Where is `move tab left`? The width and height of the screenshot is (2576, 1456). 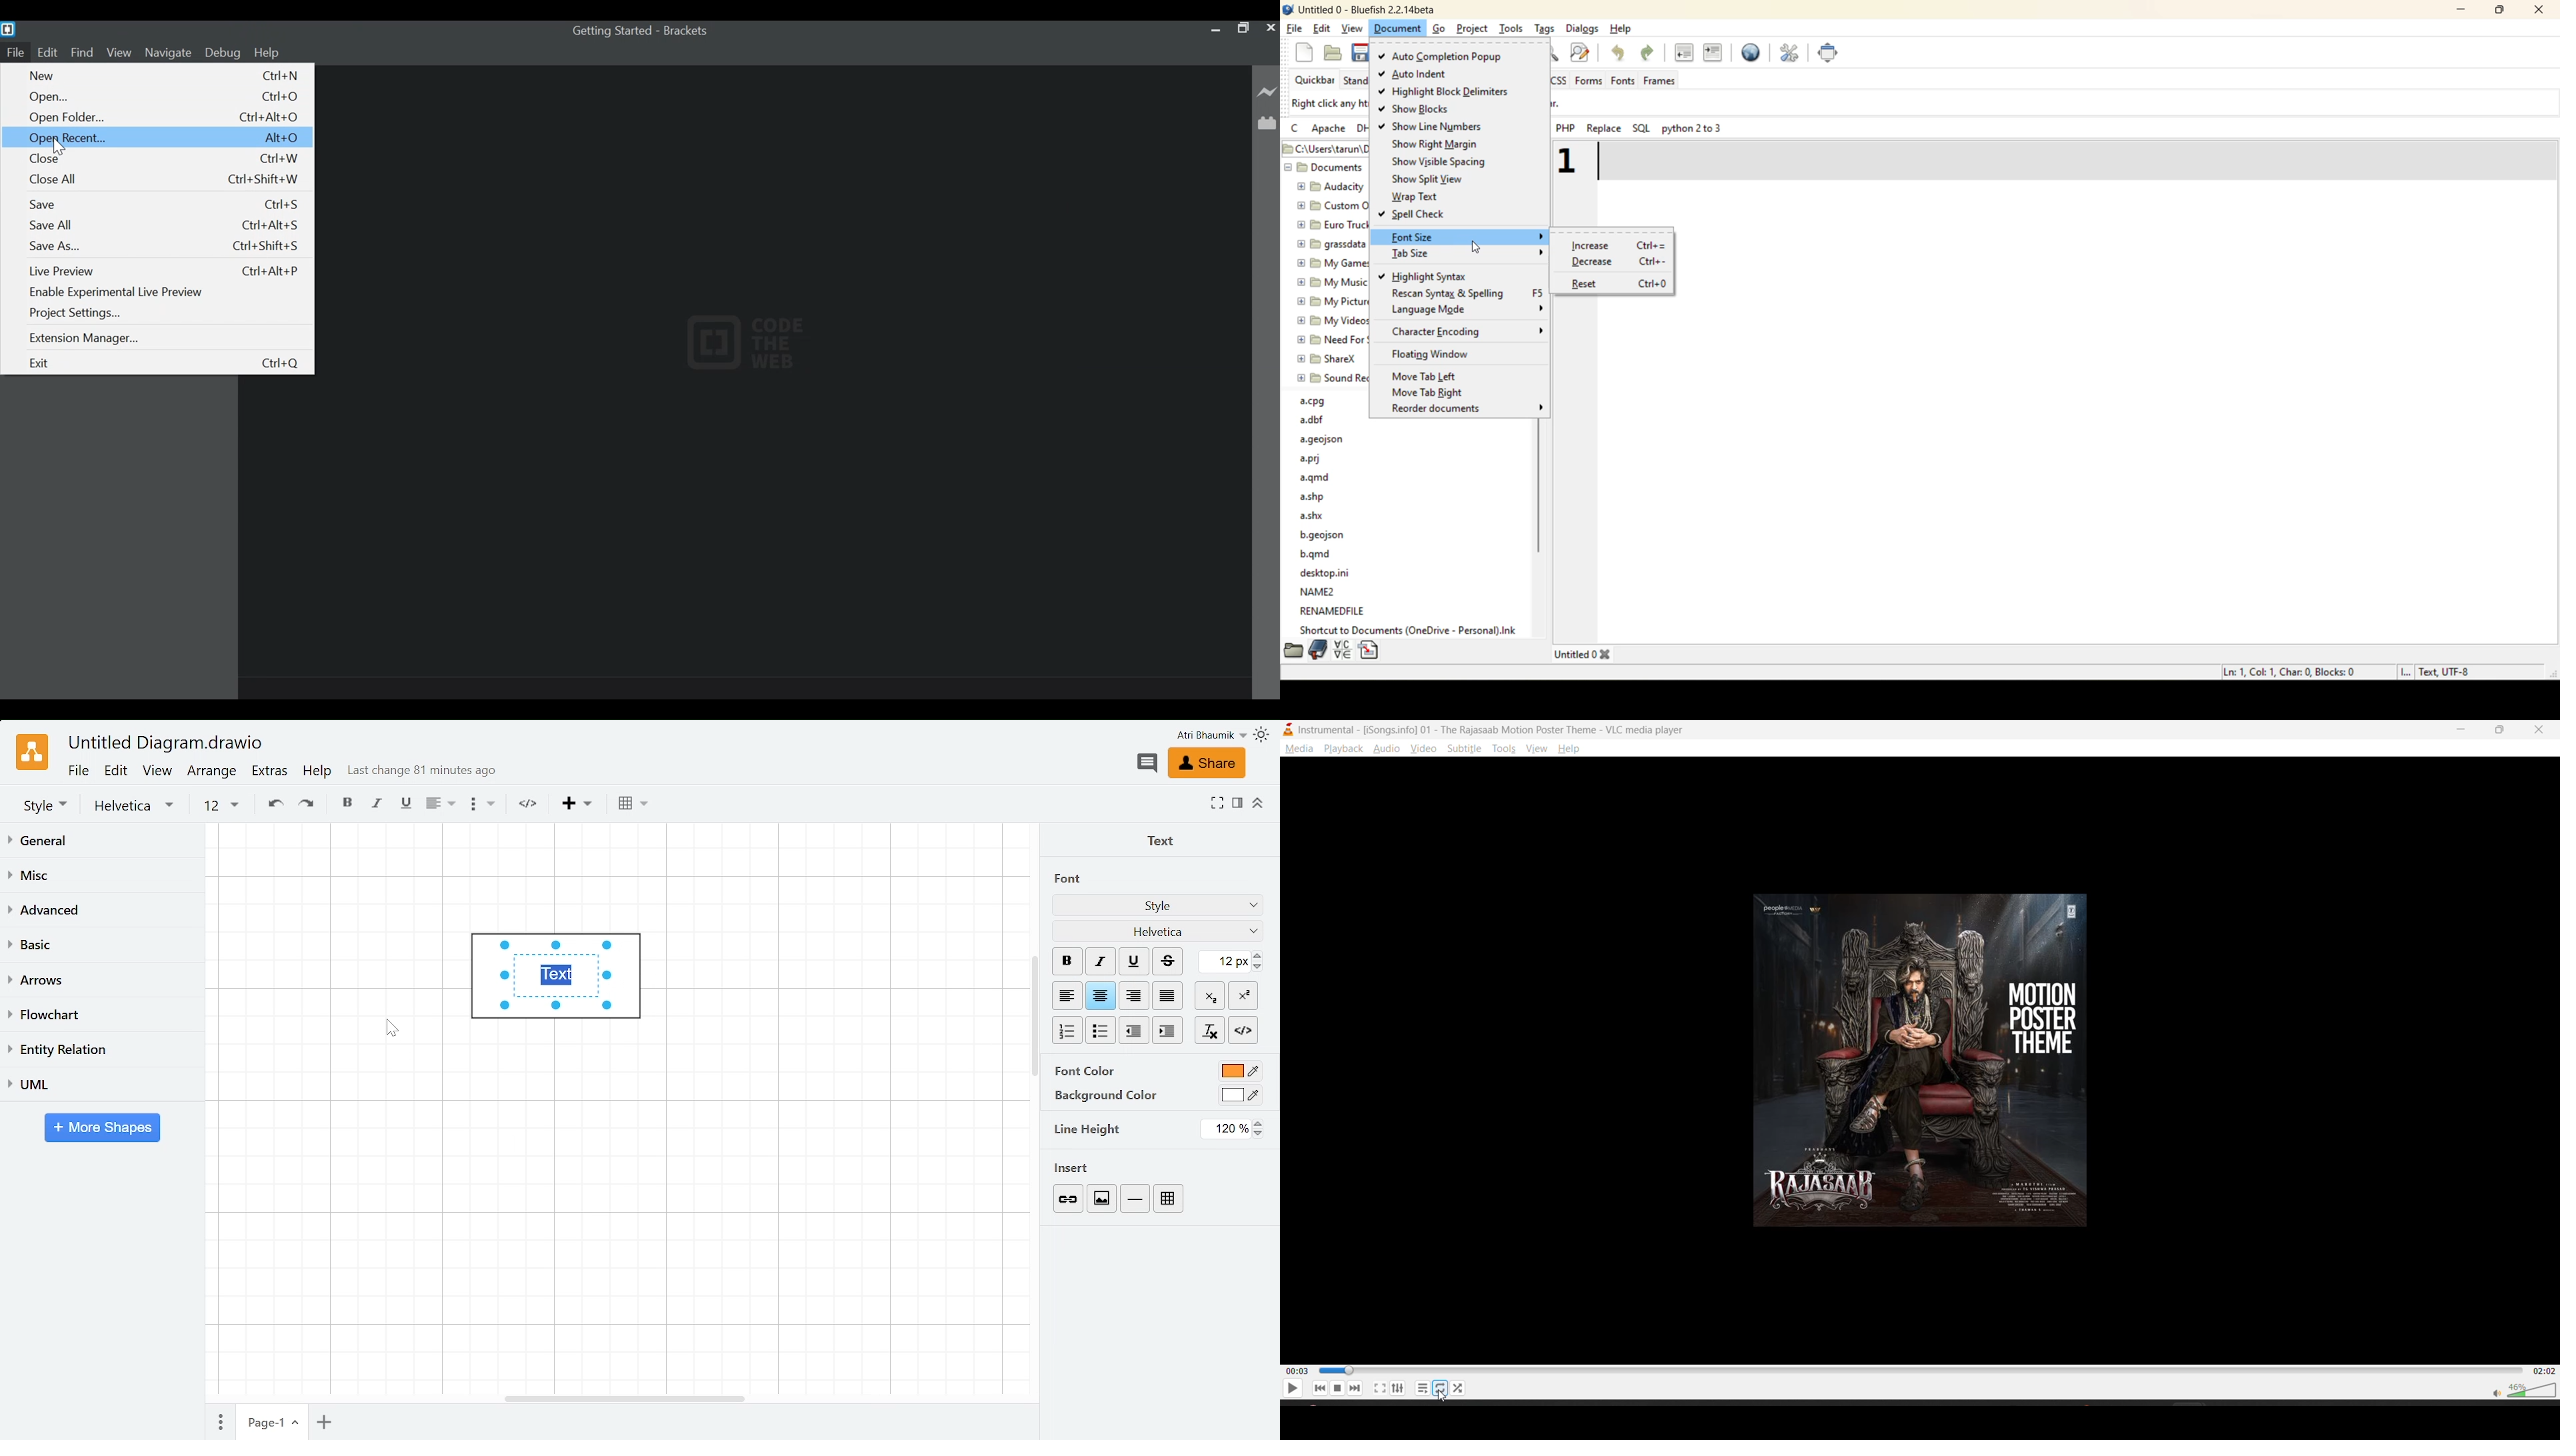 move tab left is located at coordinates (1427, 377).